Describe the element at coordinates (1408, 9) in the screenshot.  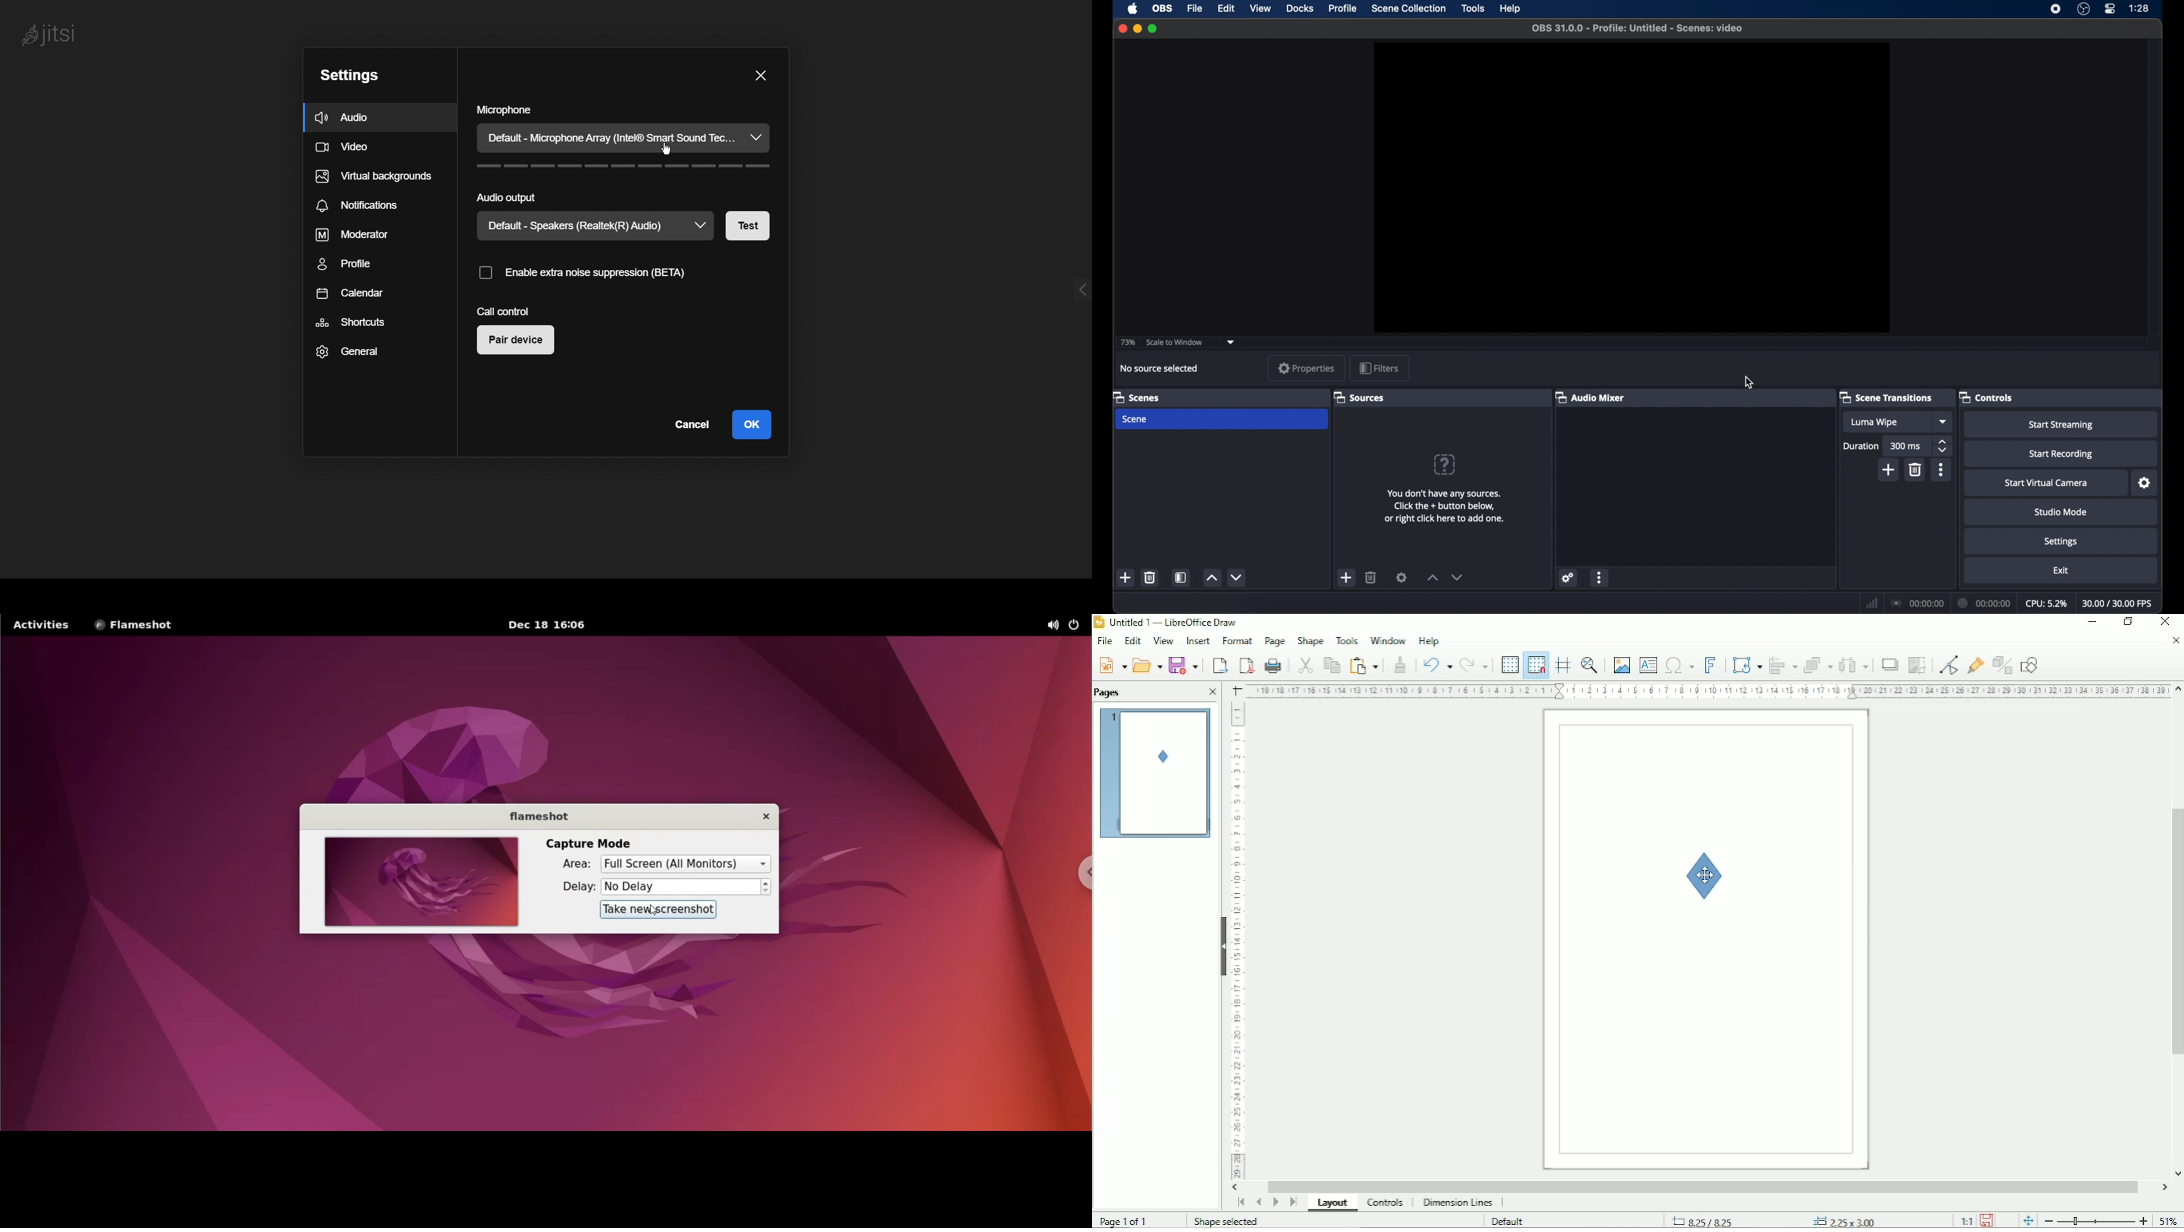
I see `scene collection` at that location.